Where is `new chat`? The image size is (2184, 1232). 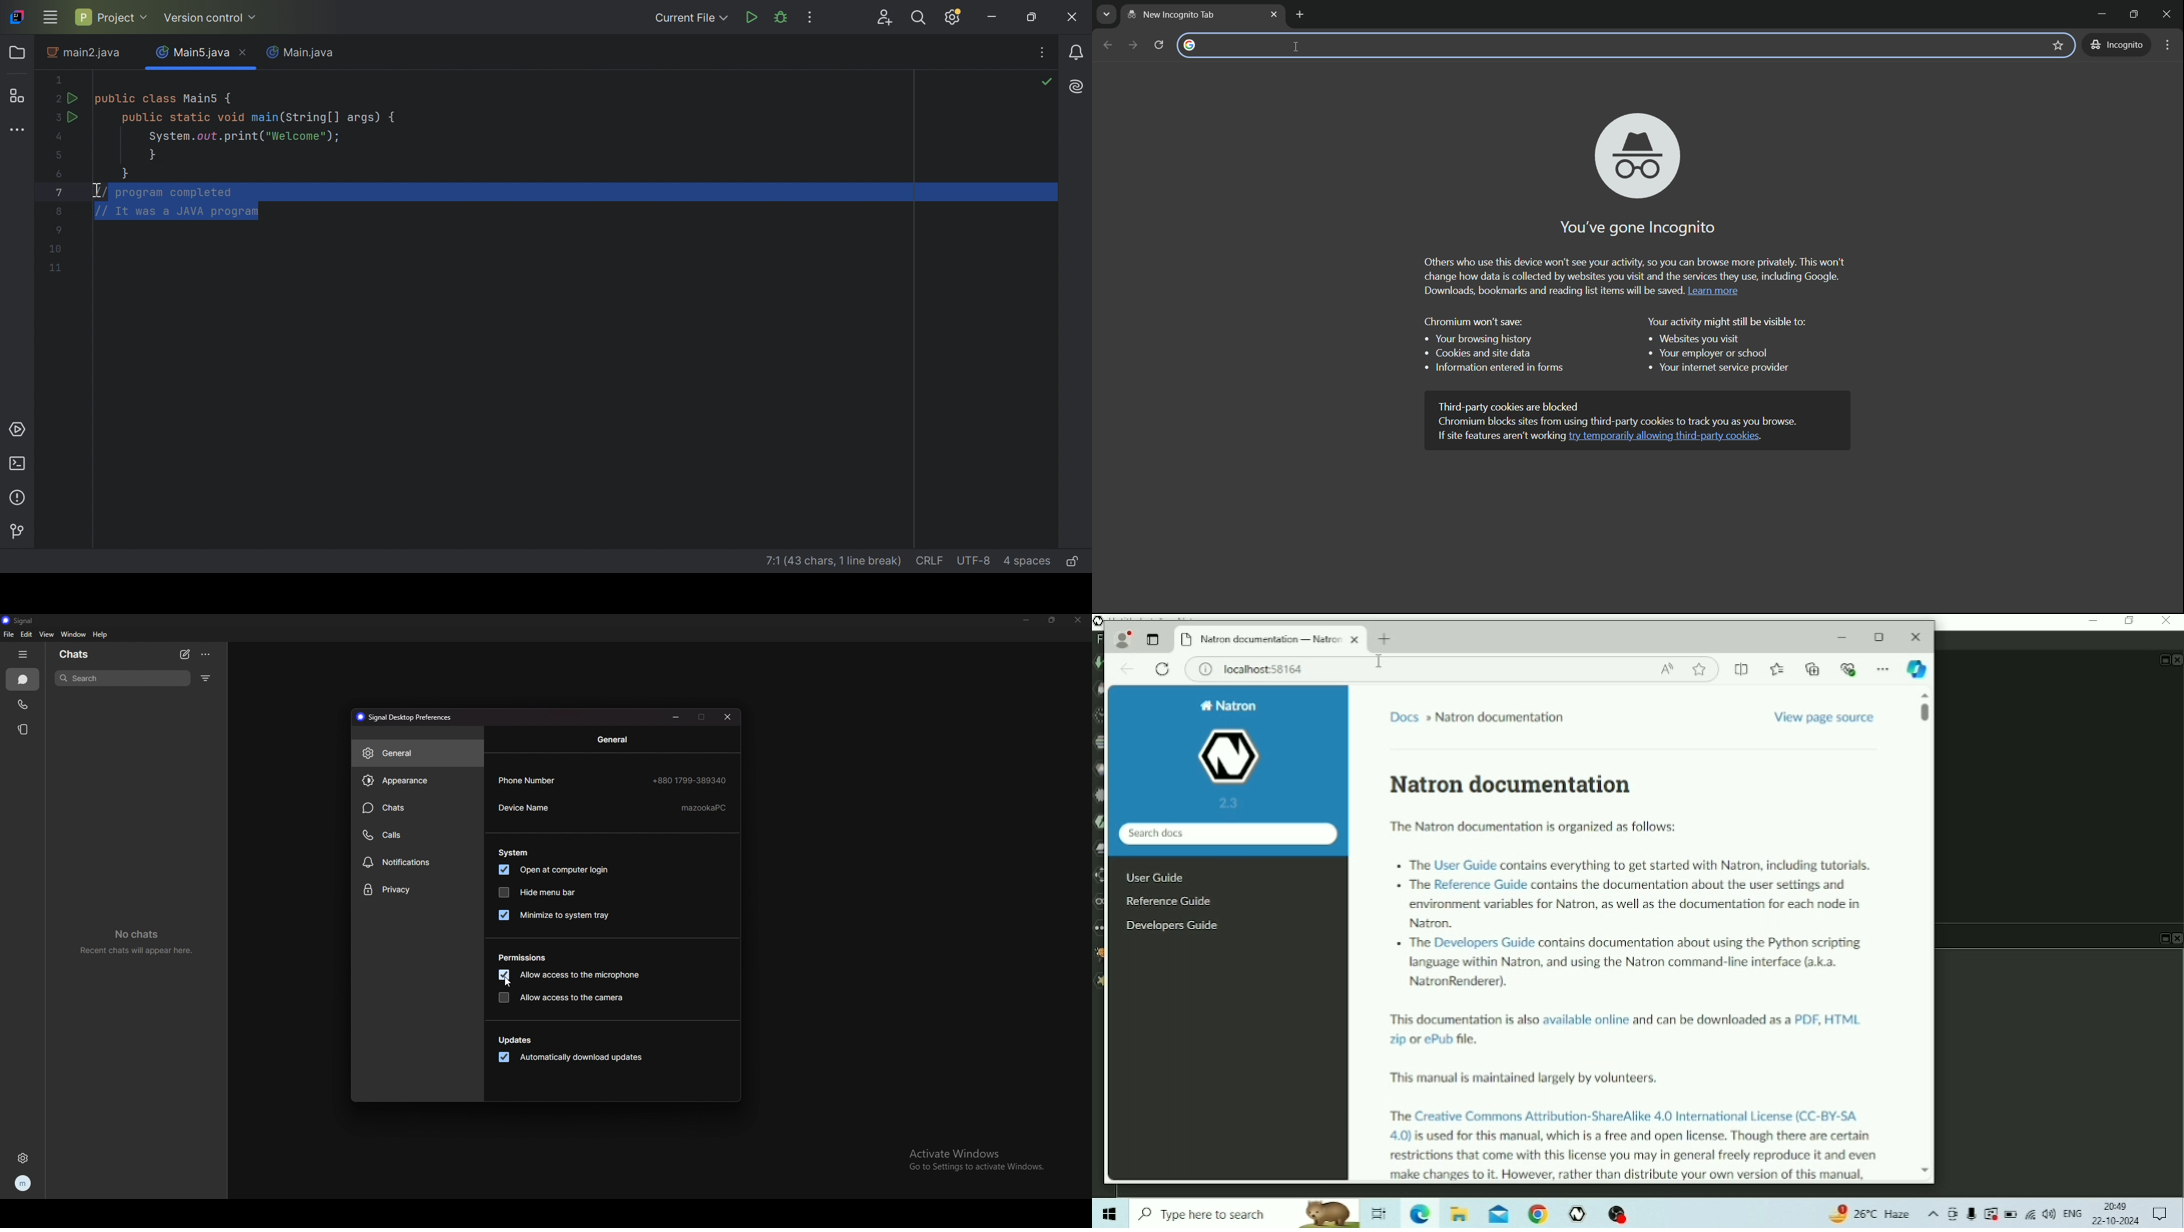
new chat is located at coordinates (185, 654).